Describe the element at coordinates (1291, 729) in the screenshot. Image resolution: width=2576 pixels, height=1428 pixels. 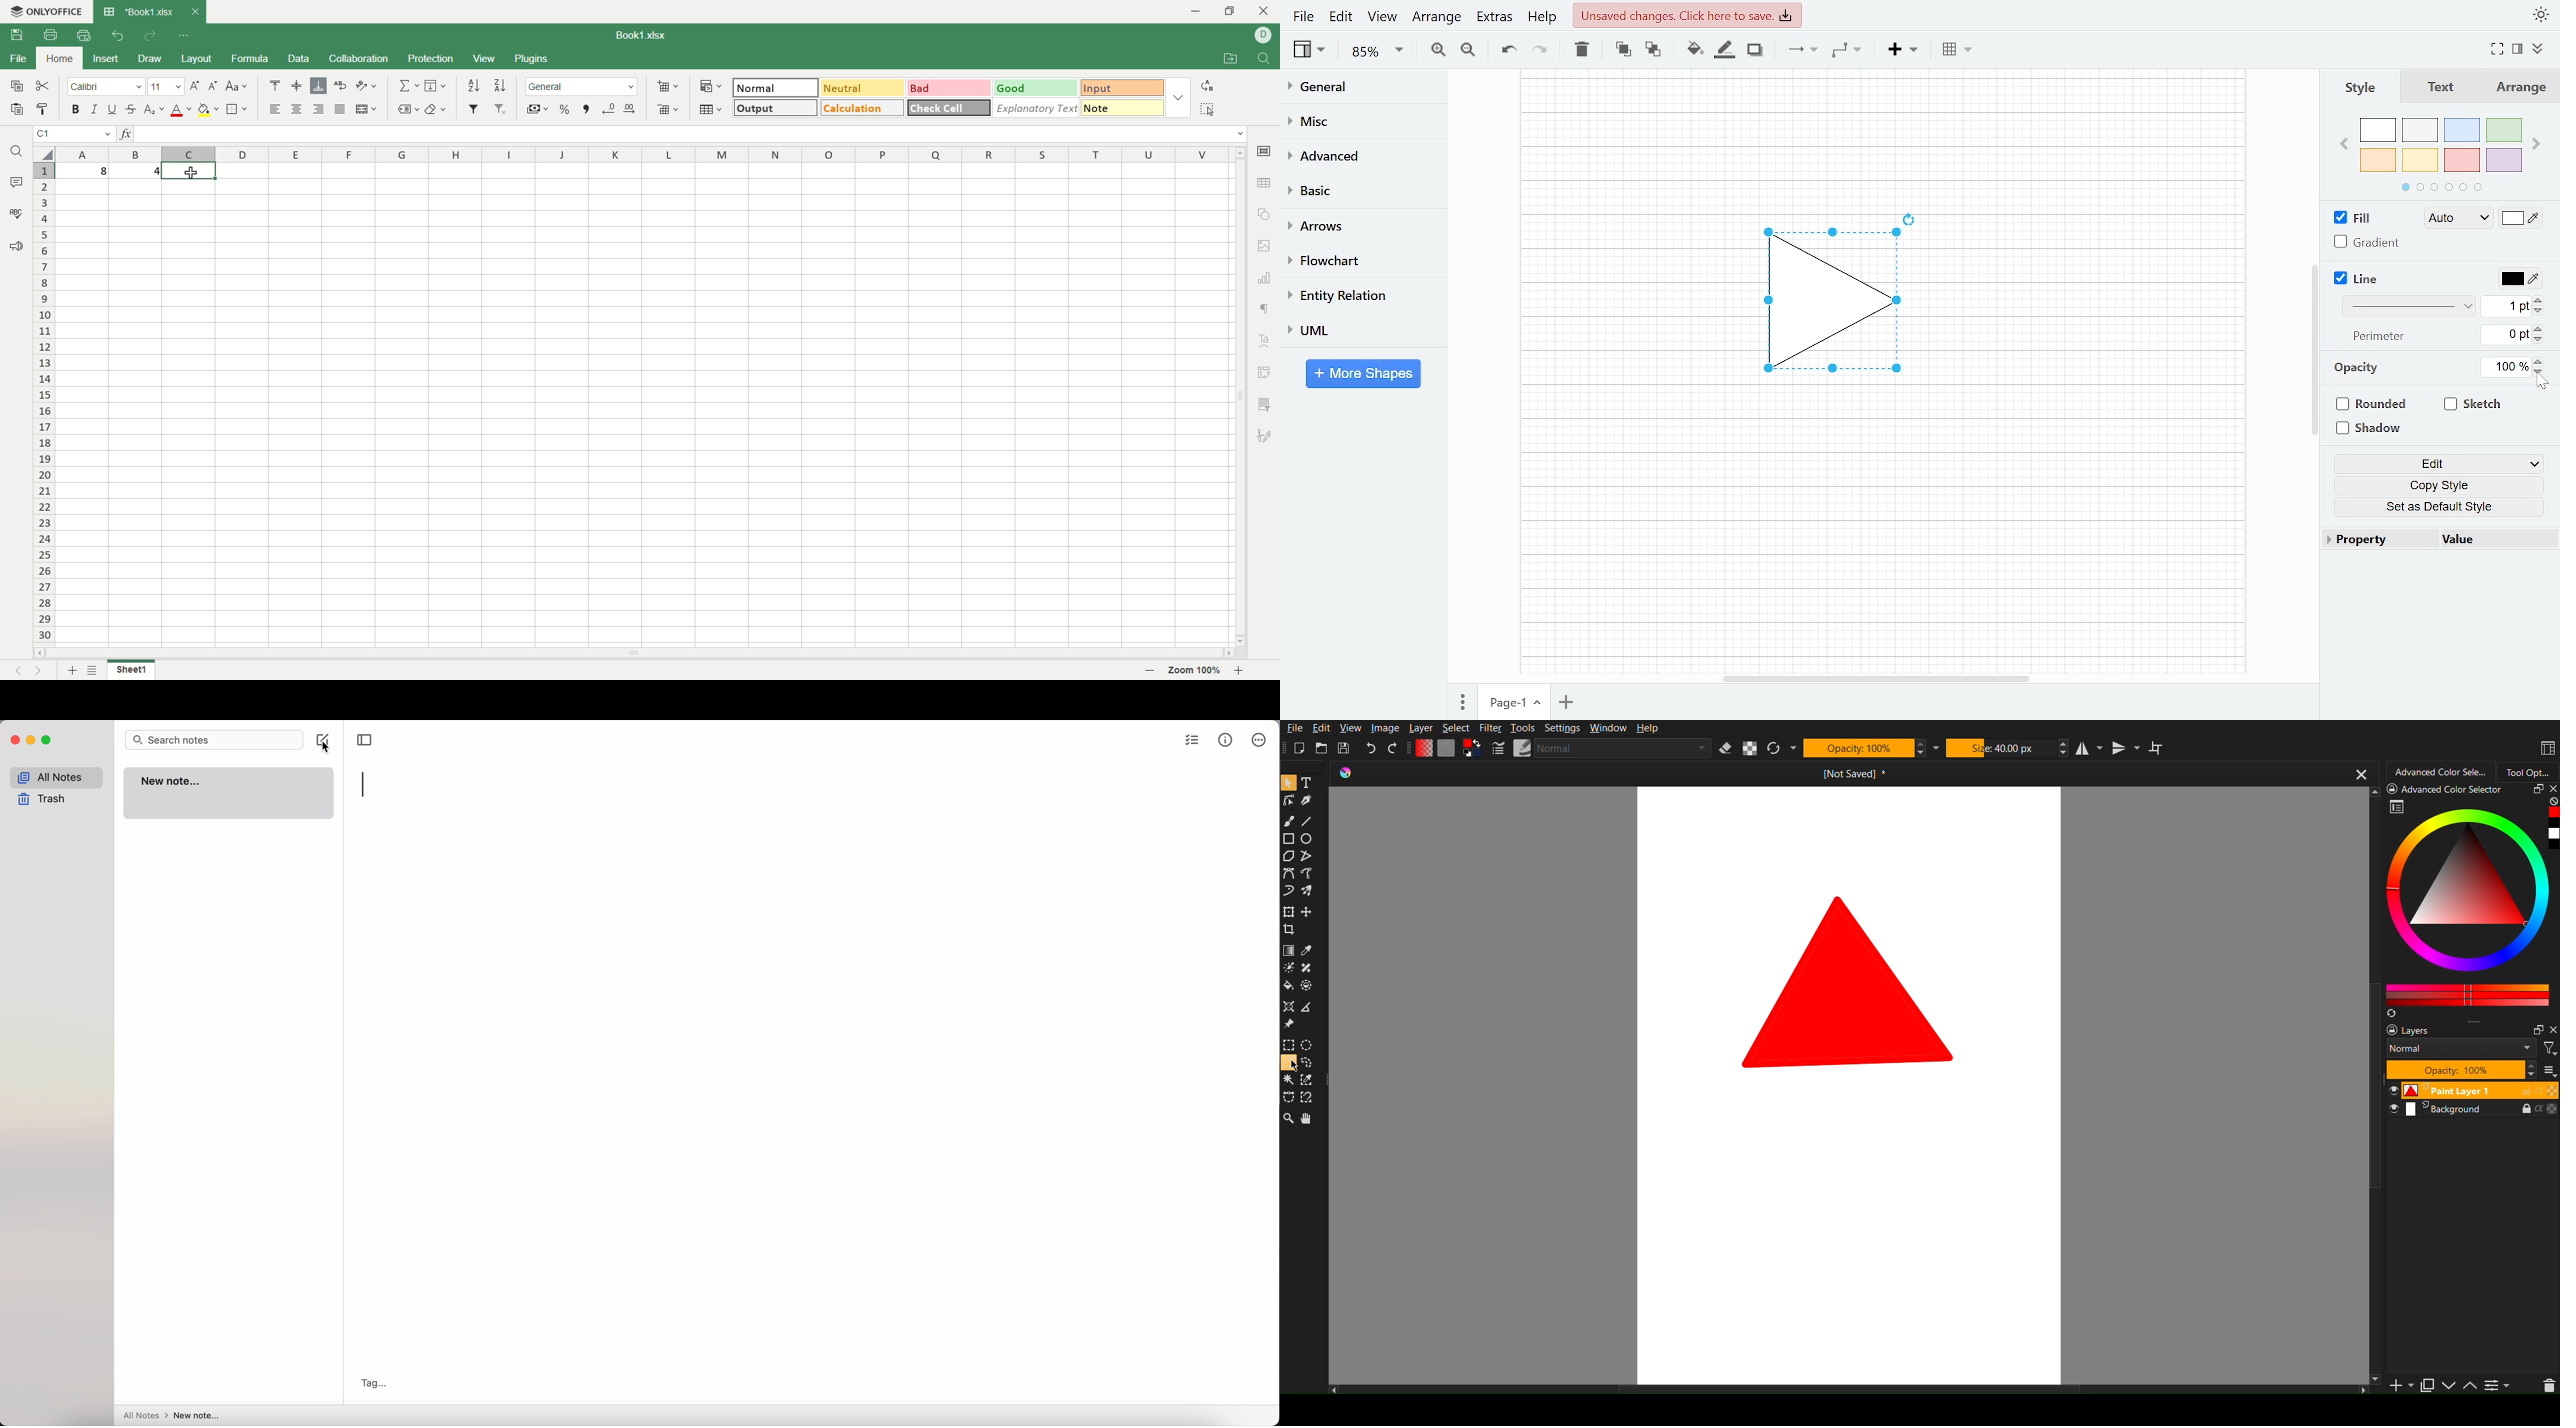
I see `File` at that location.